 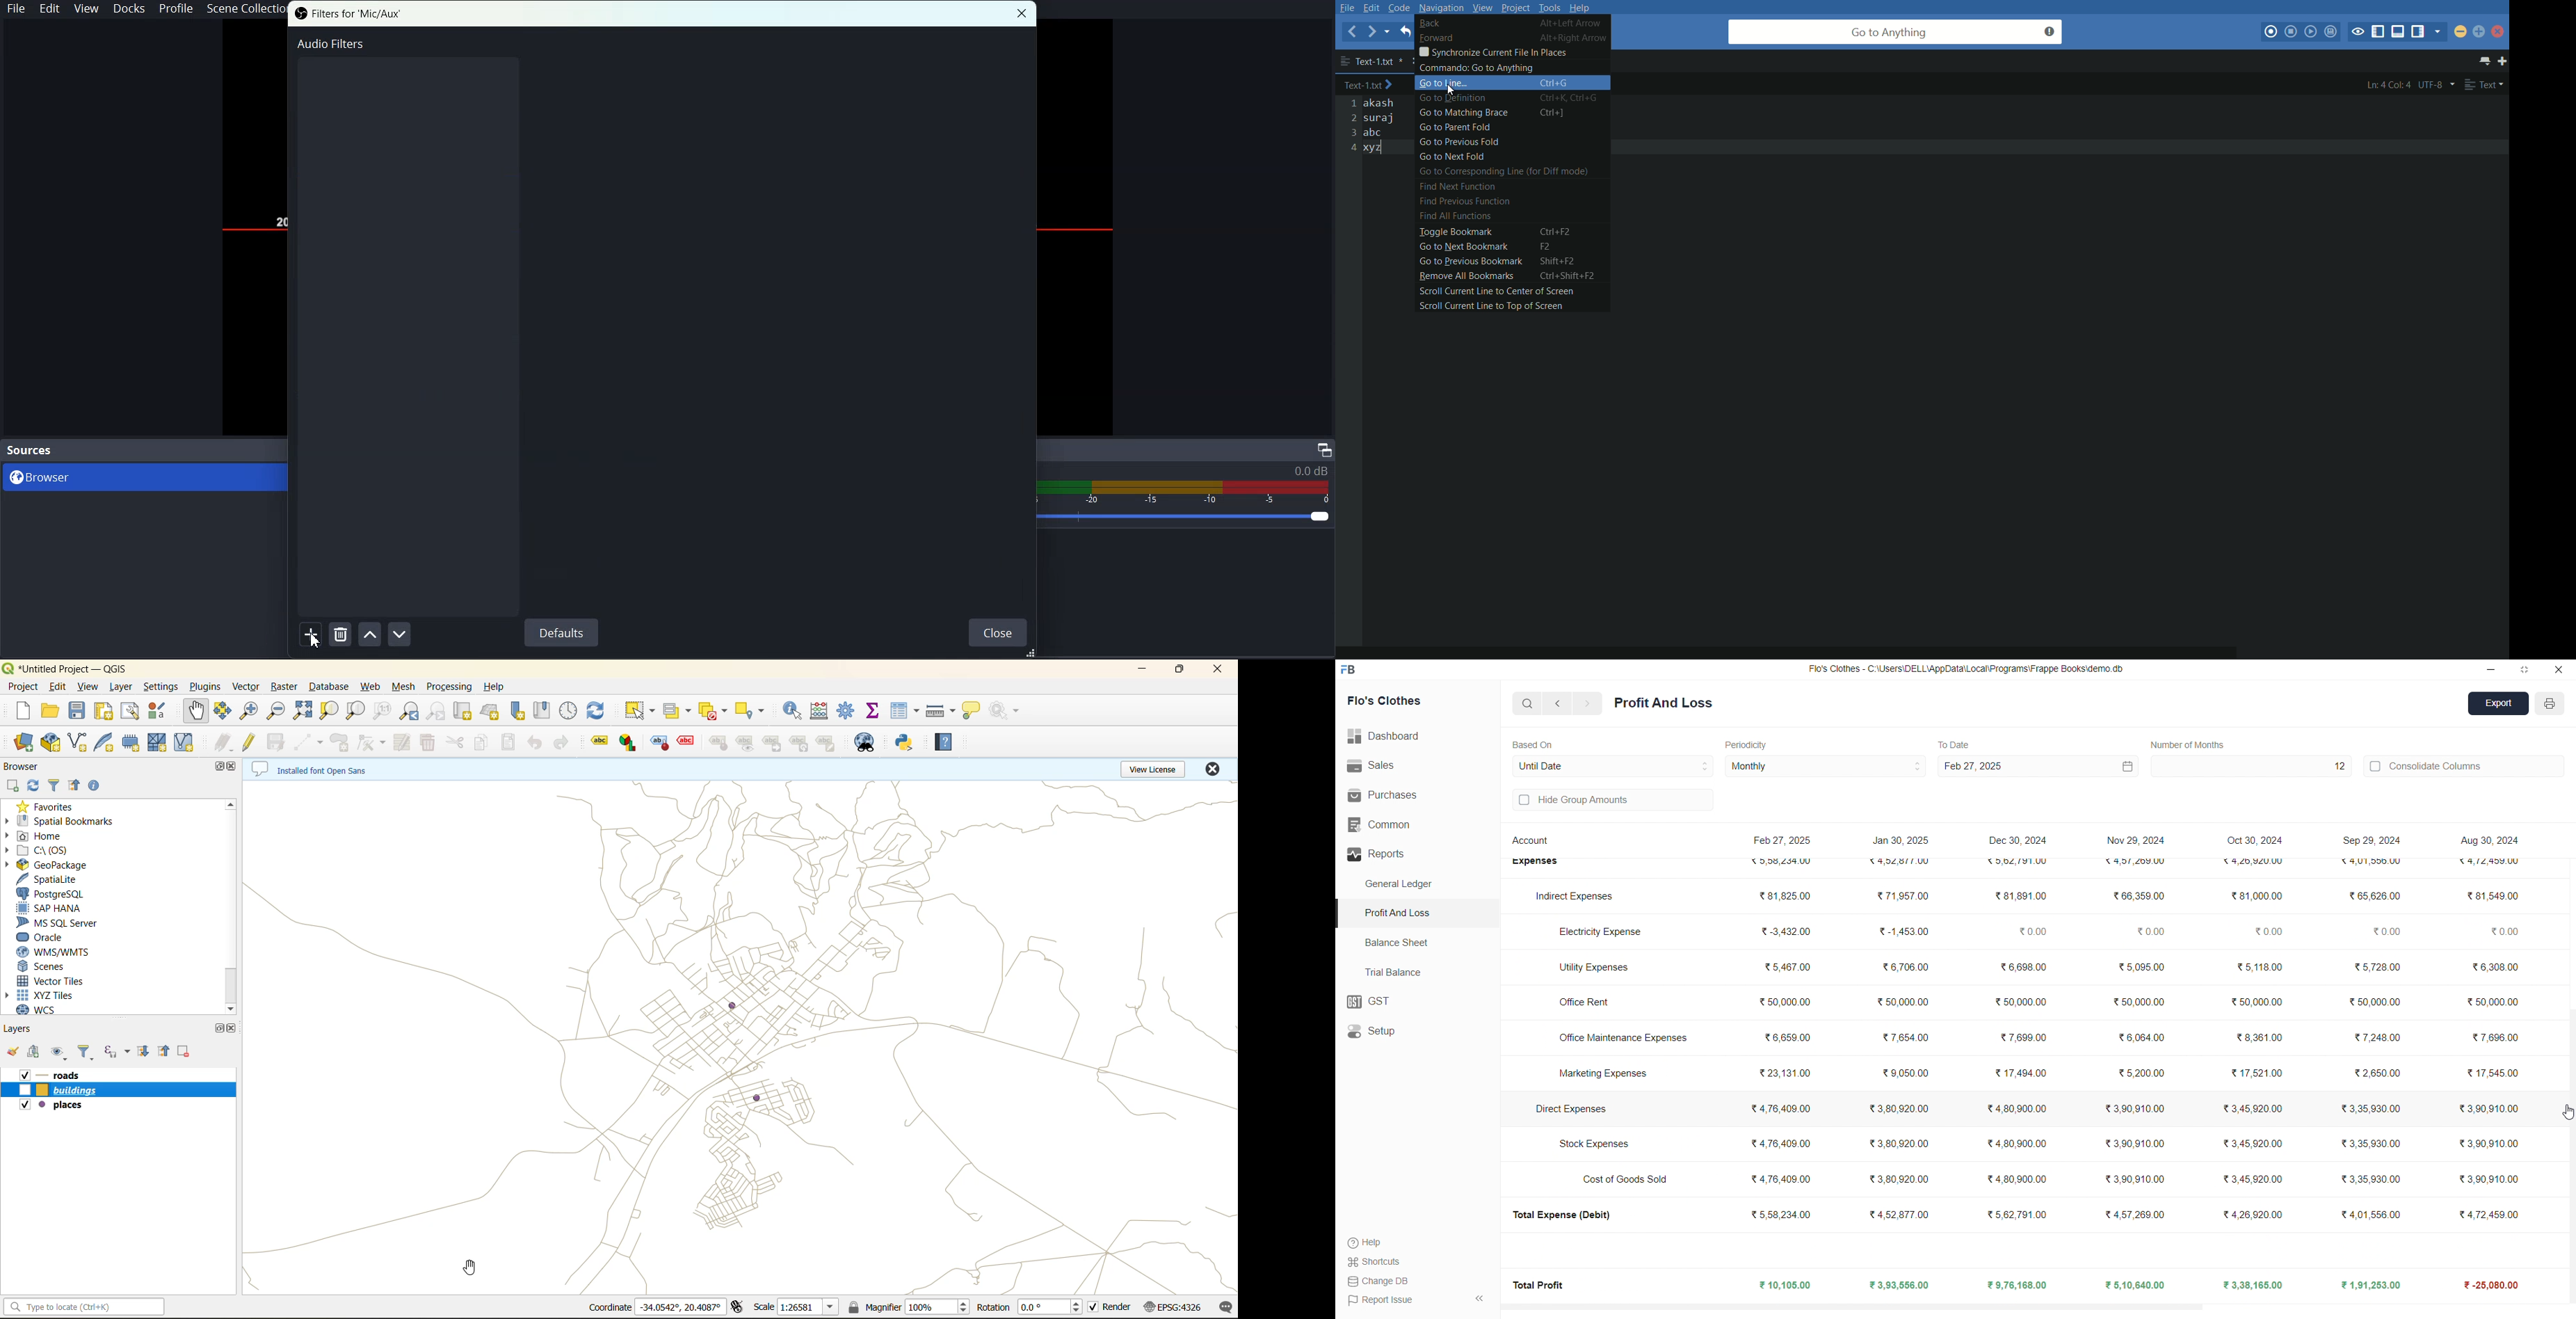 I want to click on cursor on Add, so click(x=314, y=641).